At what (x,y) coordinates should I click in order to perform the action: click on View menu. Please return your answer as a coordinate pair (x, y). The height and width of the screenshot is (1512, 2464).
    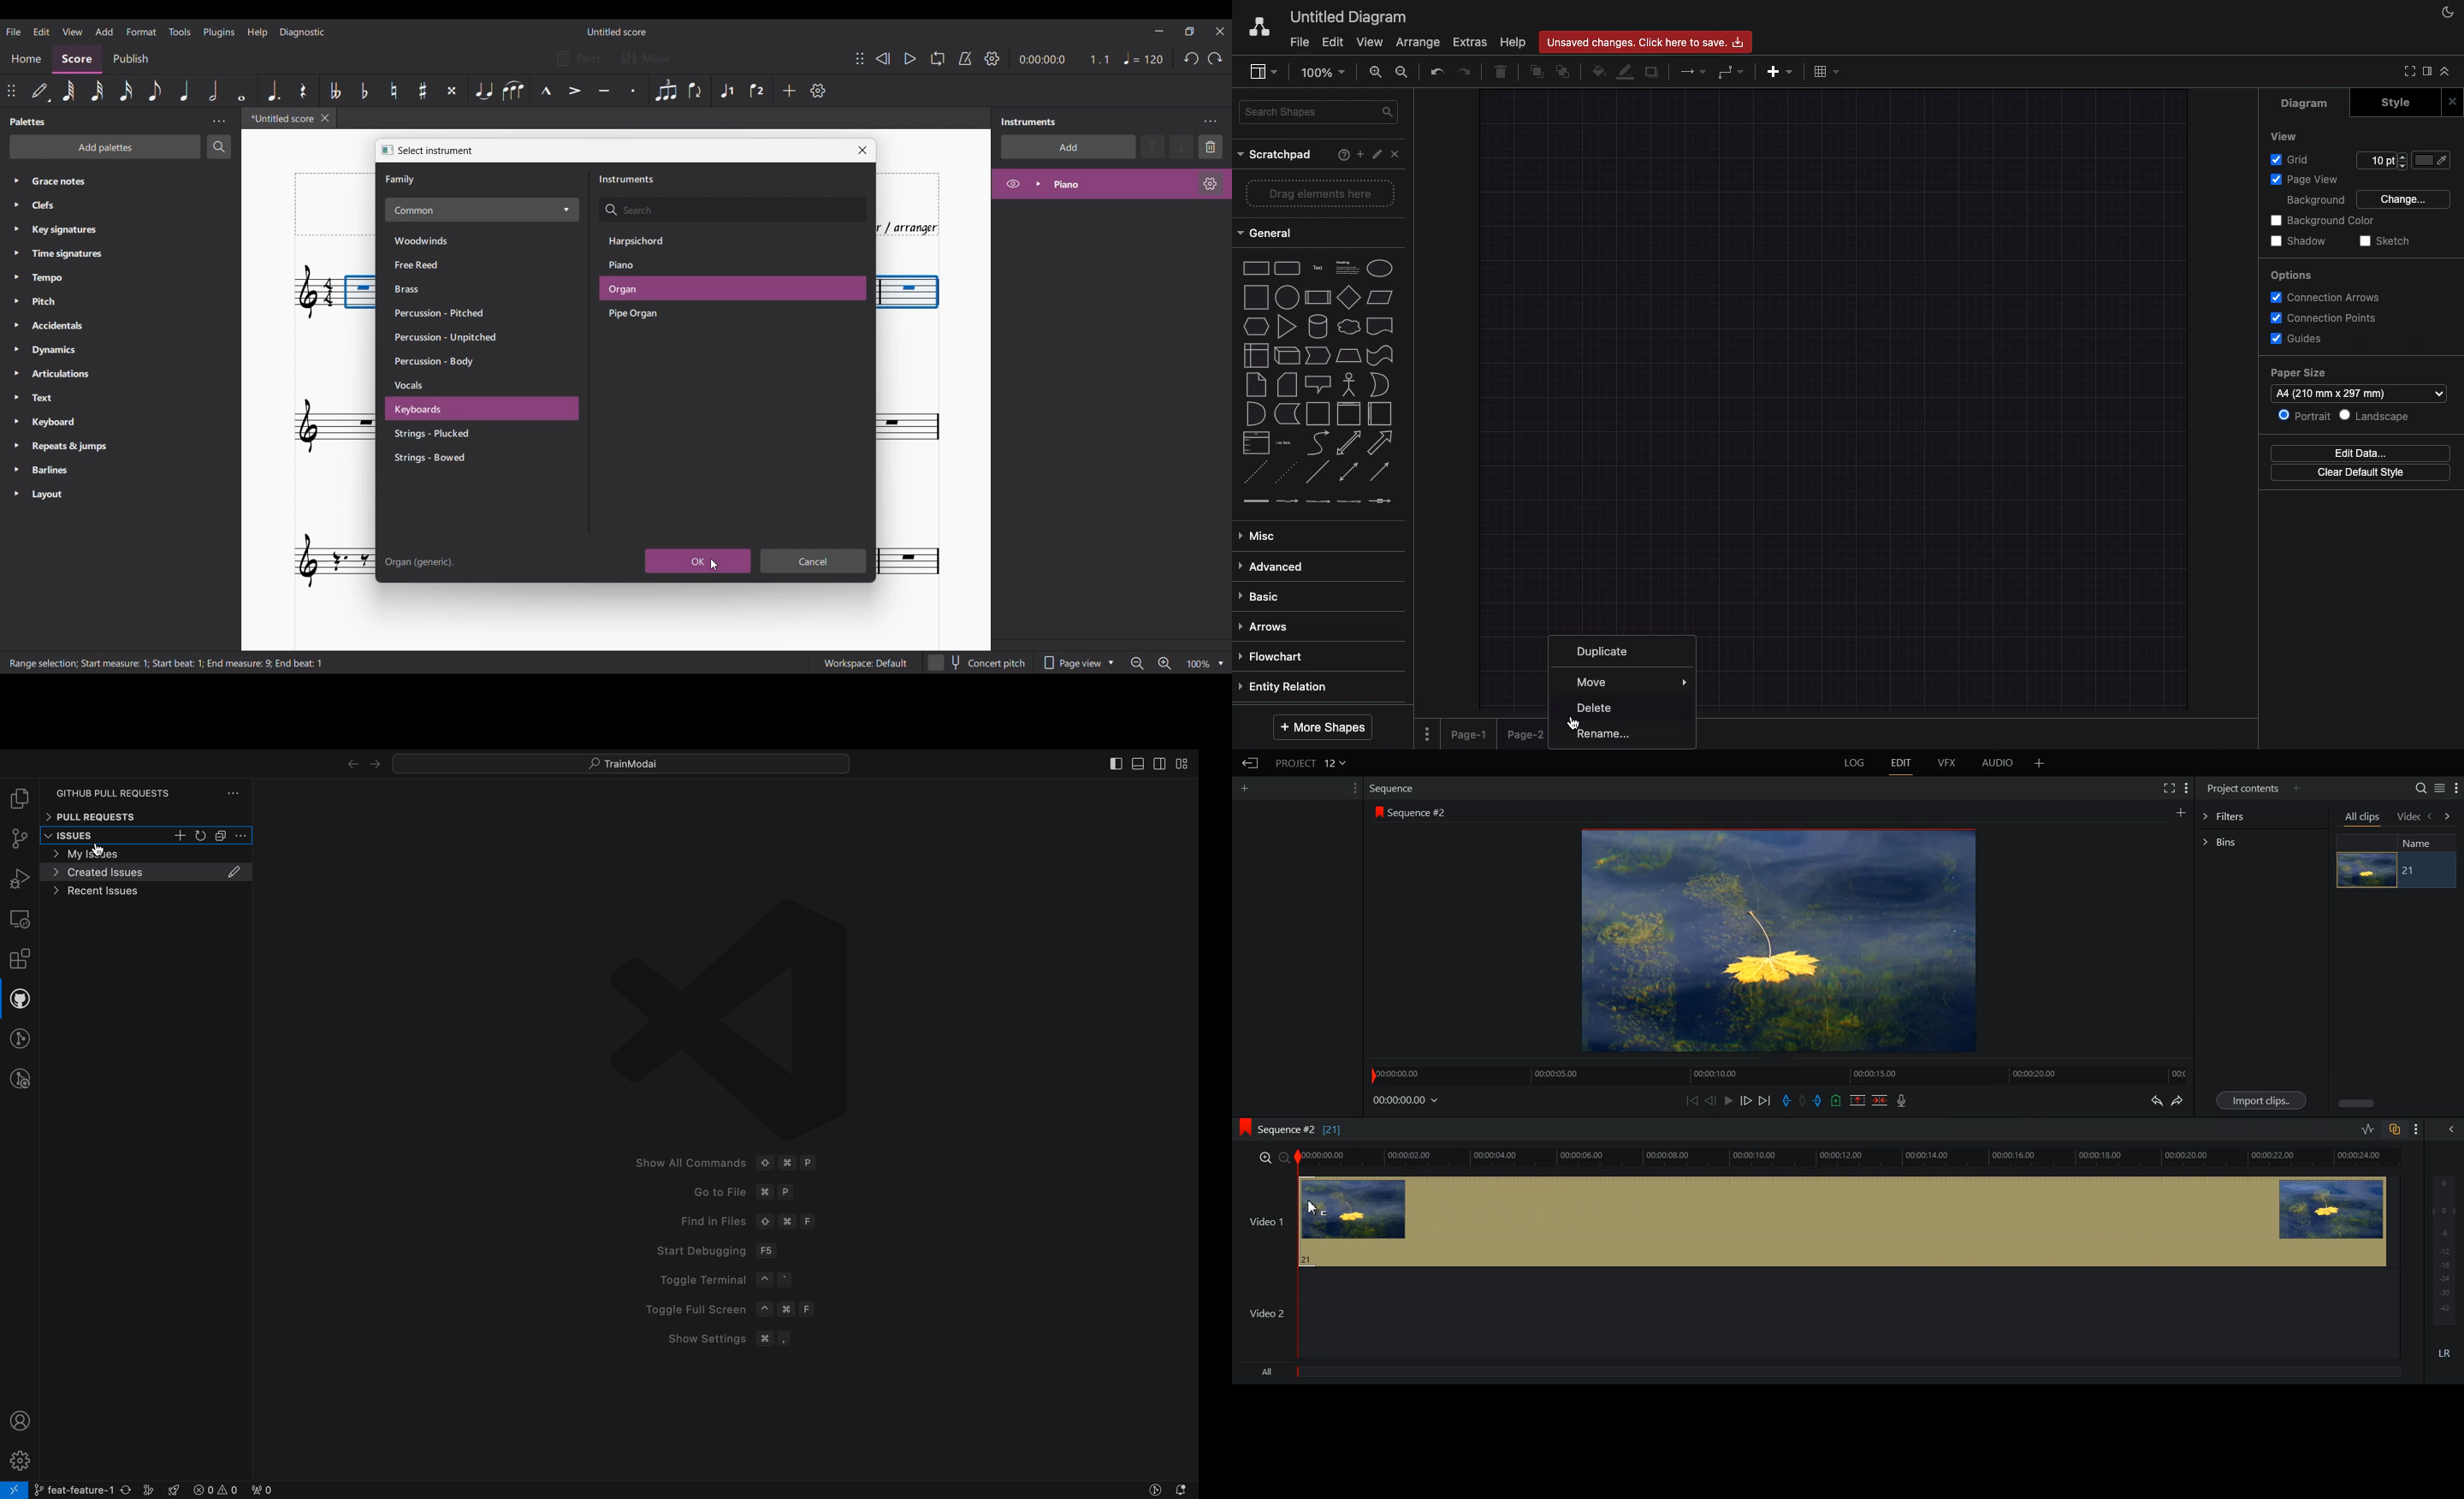
    Looking at the image, I should click on (71, 31).